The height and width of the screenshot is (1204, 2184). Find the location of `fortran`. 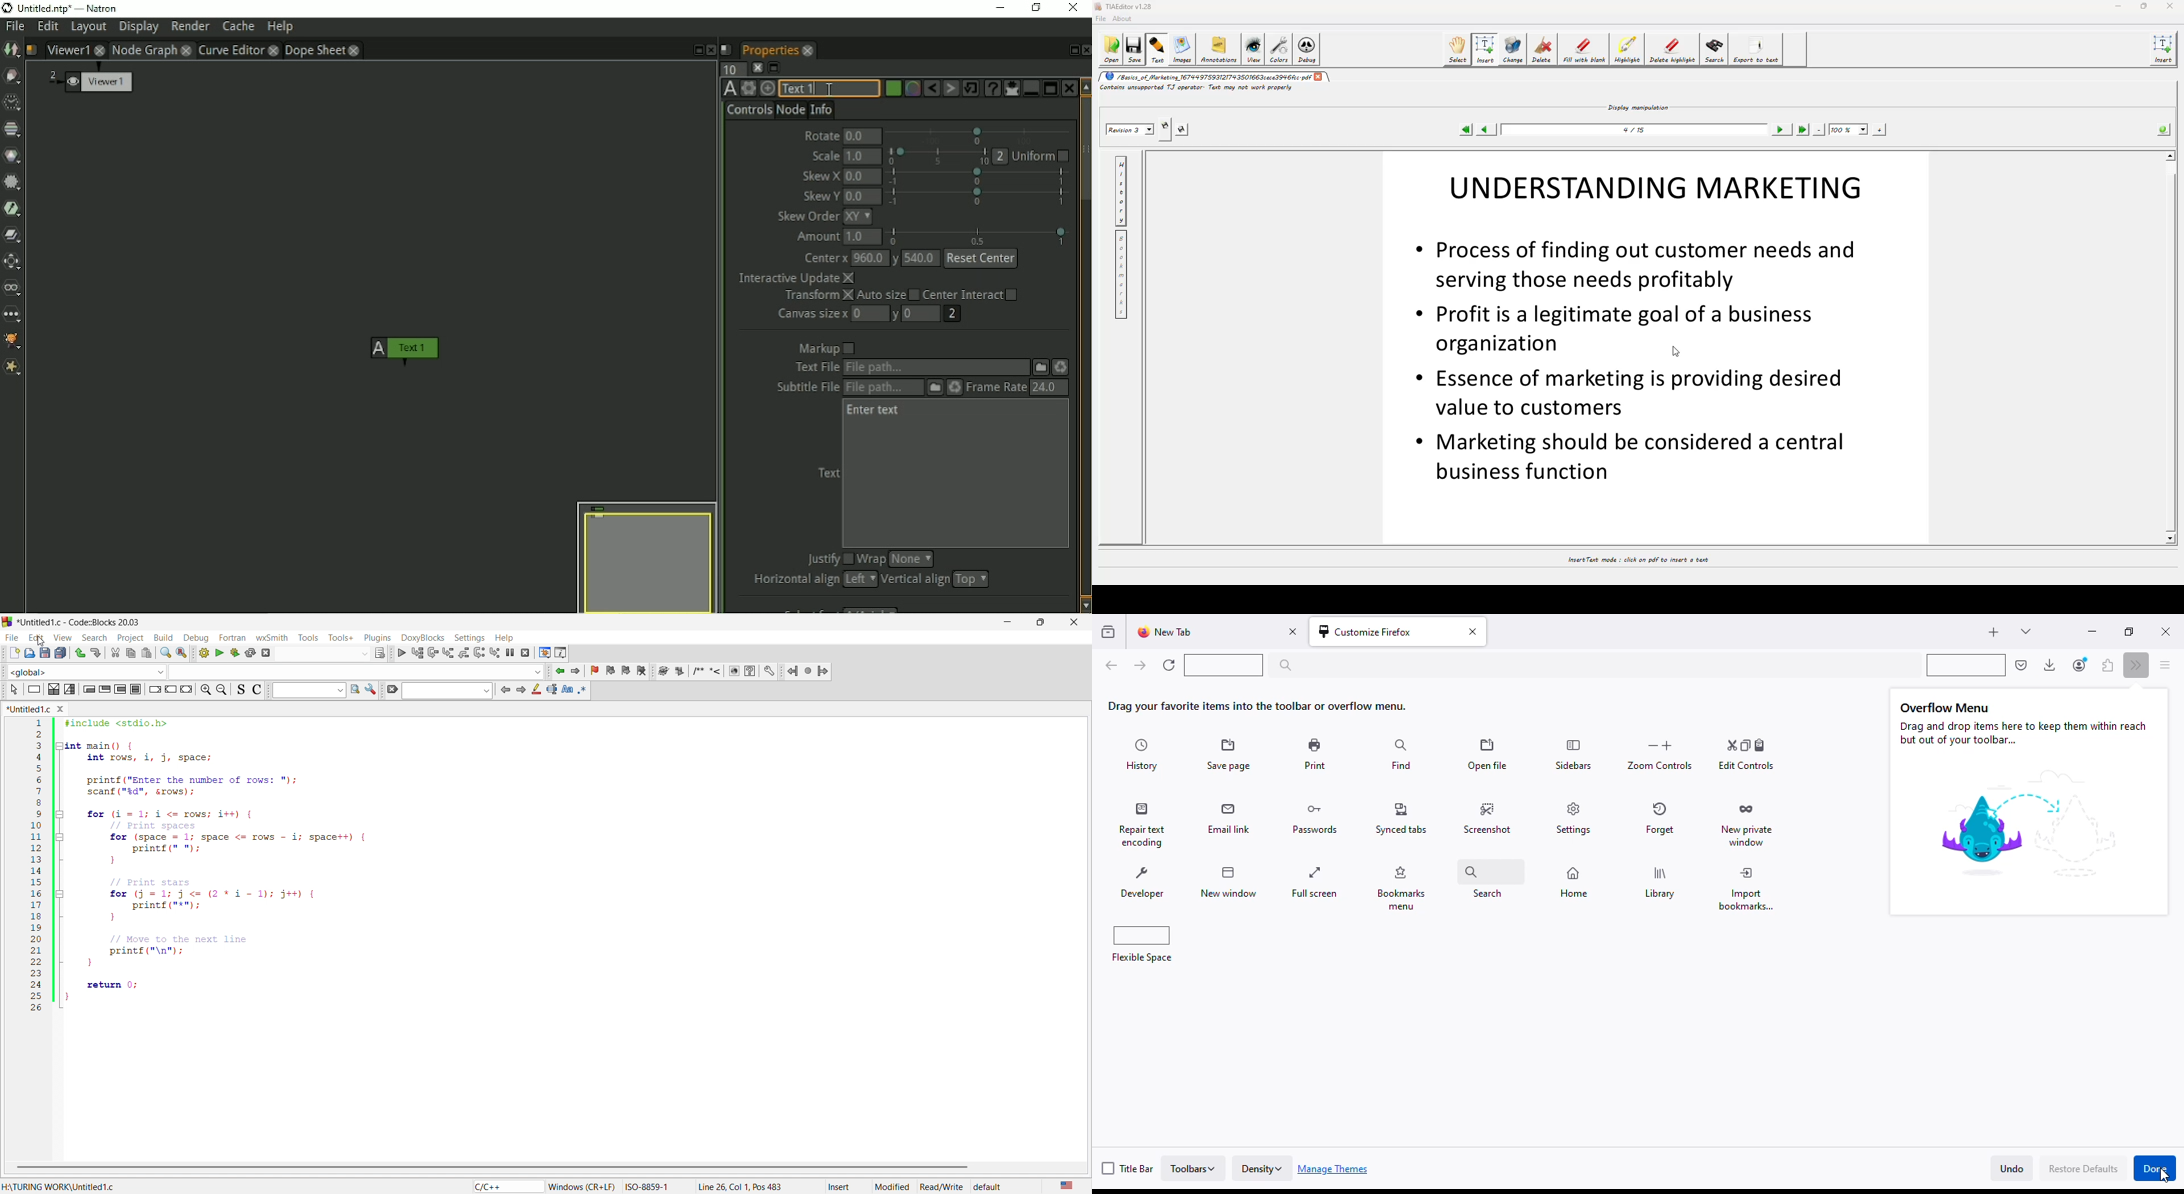

fortran is located at coordinates (232, 636).